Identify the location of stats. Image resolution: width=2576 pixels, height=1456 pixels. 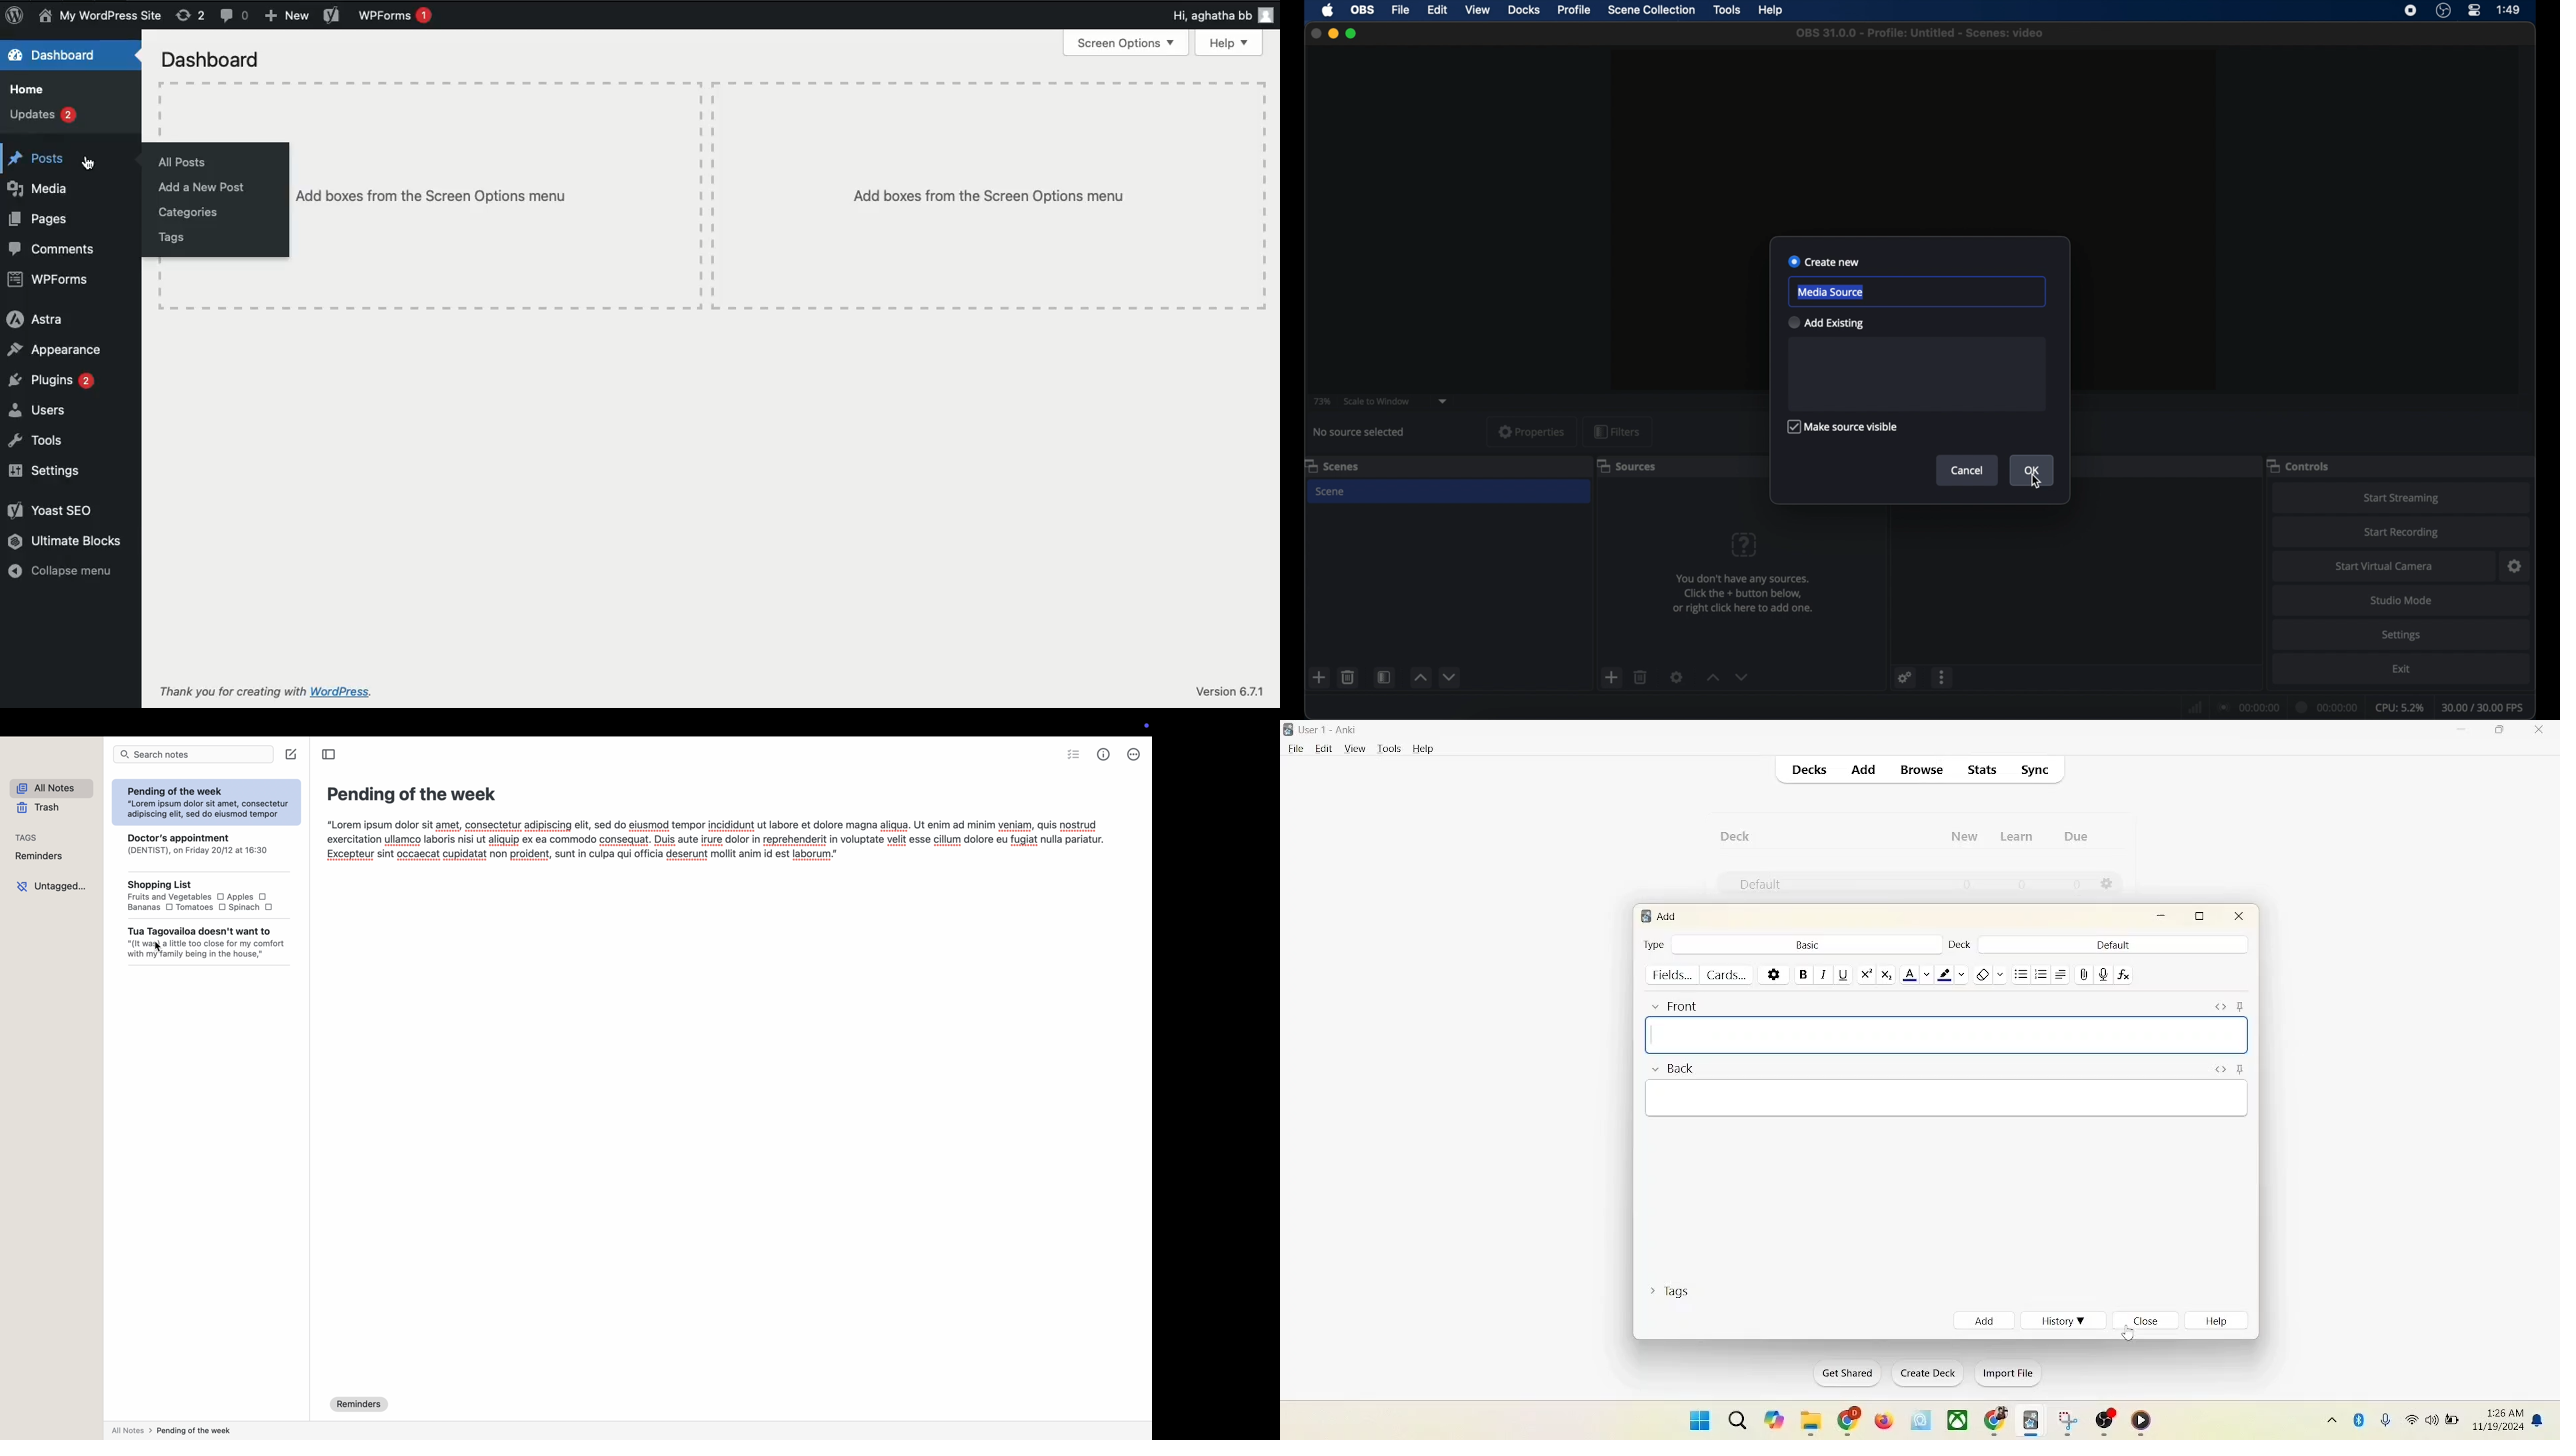
(1984, 771).